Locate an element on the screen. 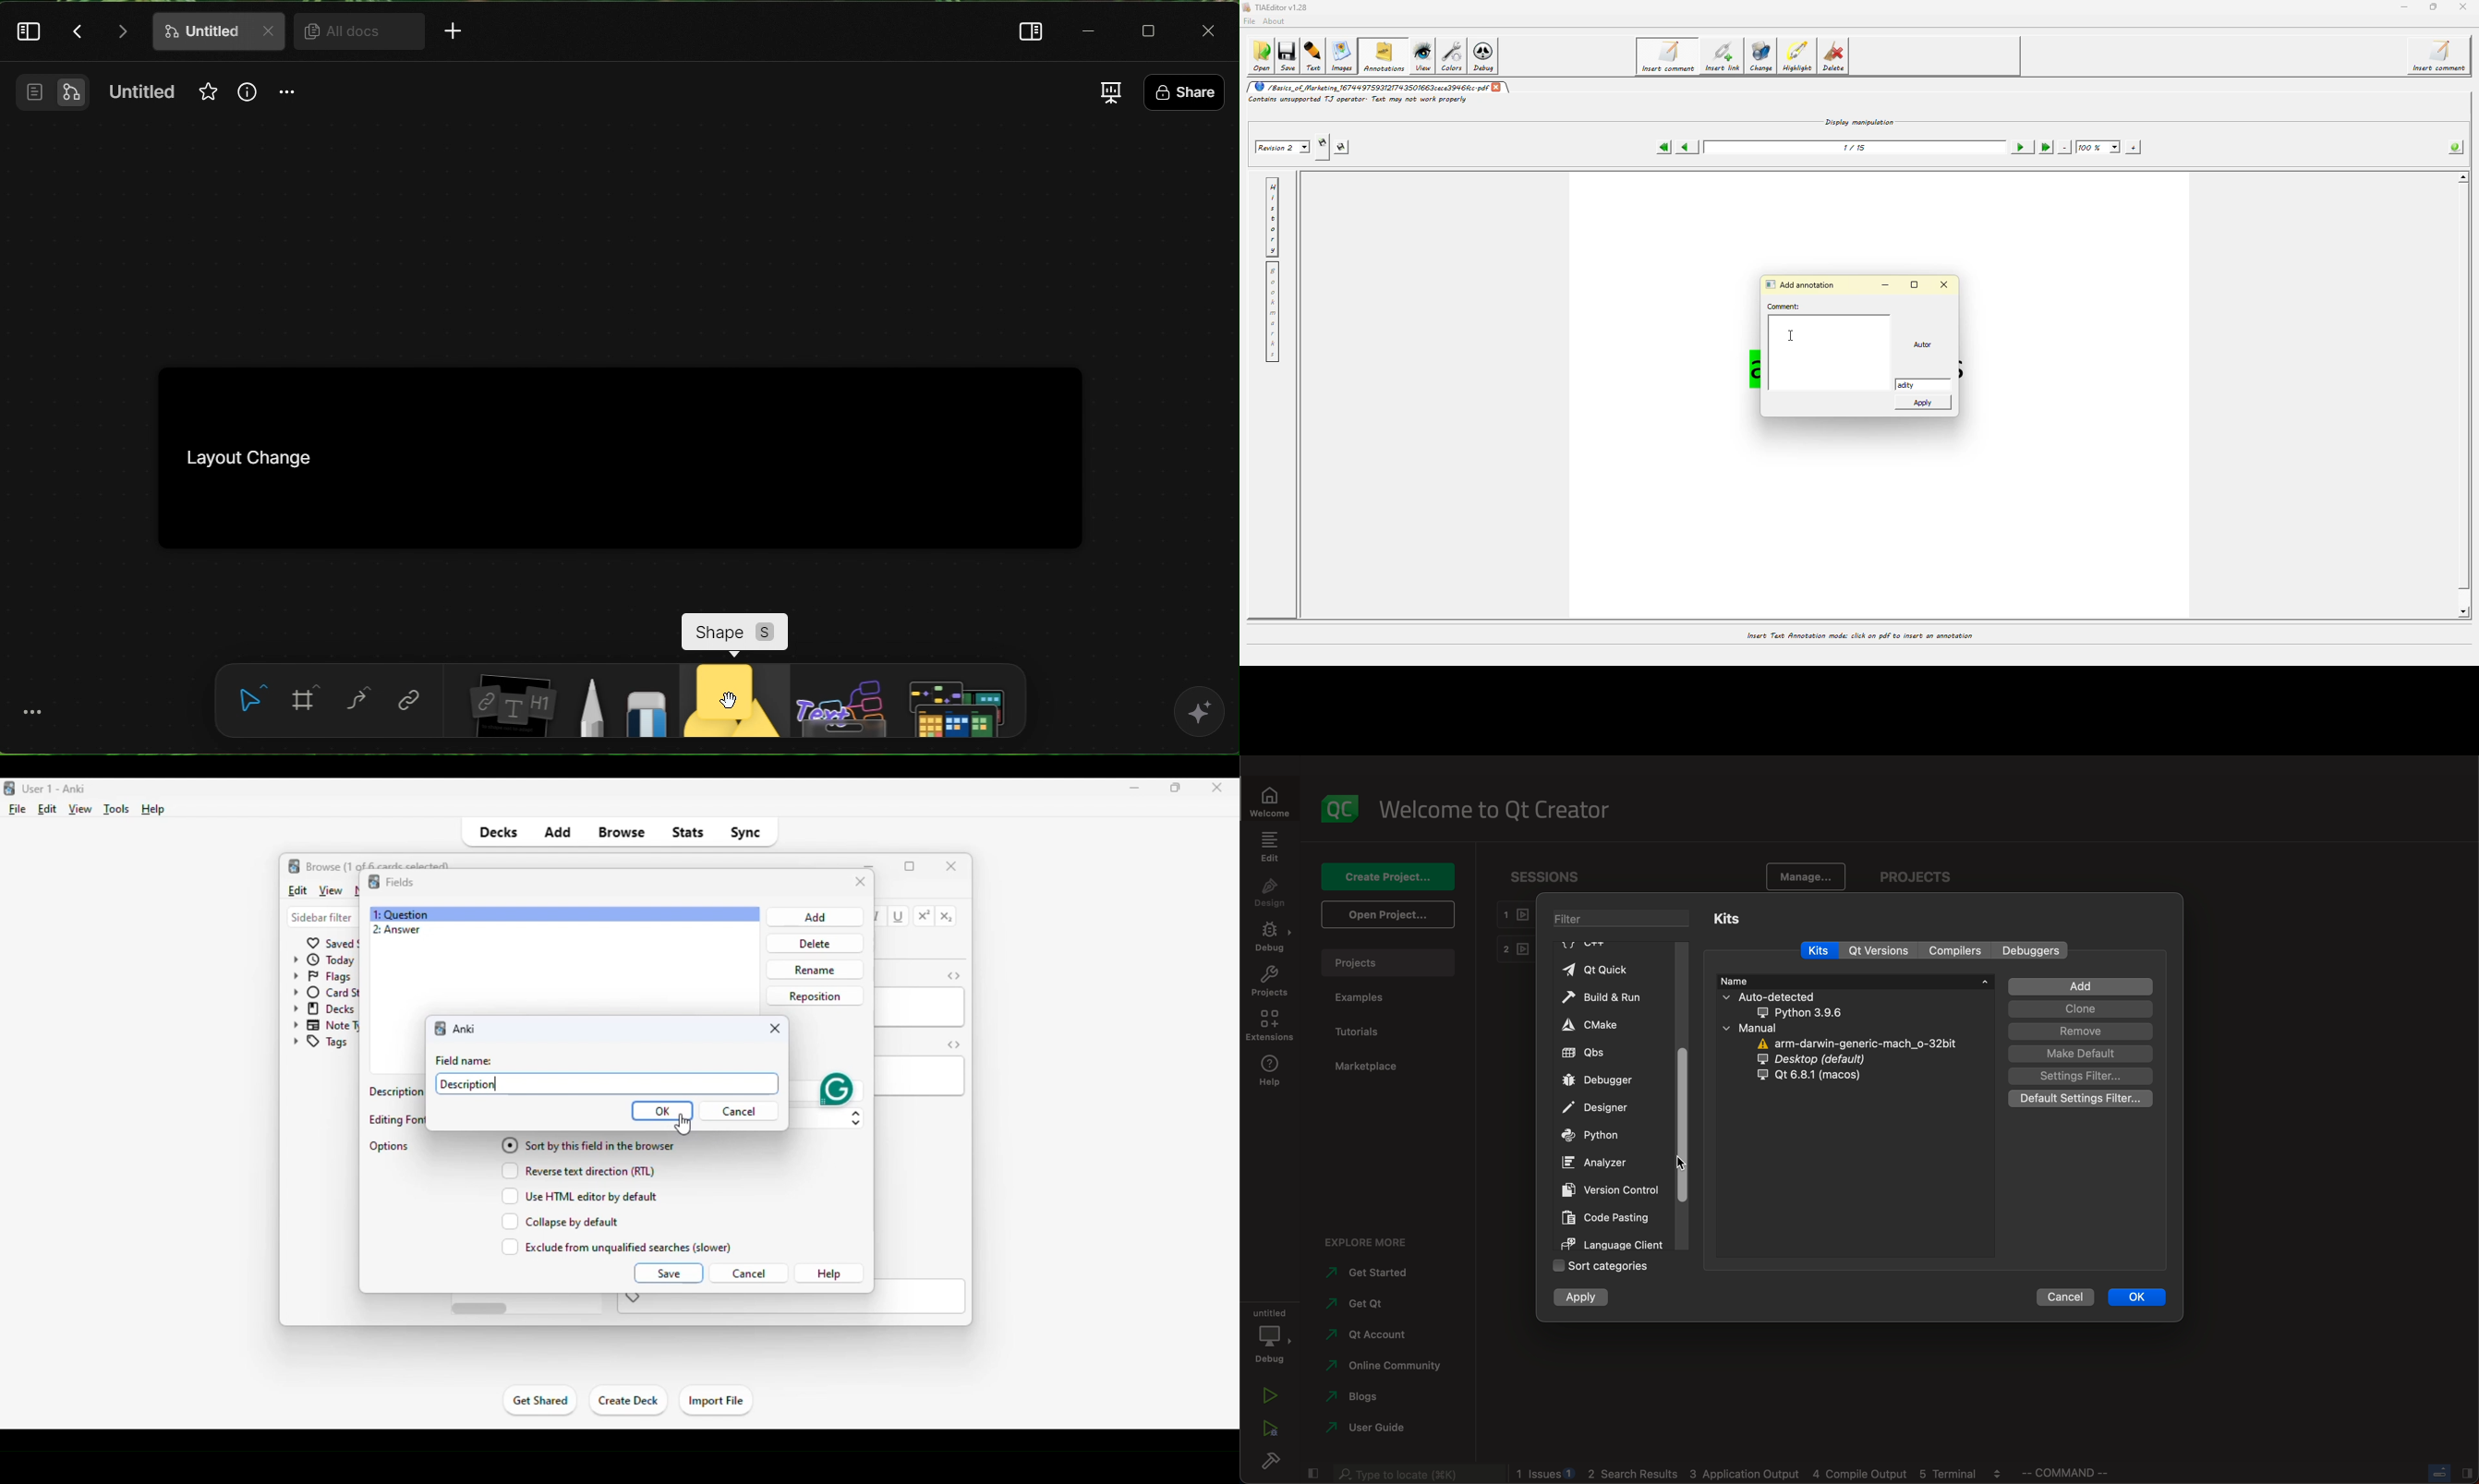  help is located at coordinates (154, 810).